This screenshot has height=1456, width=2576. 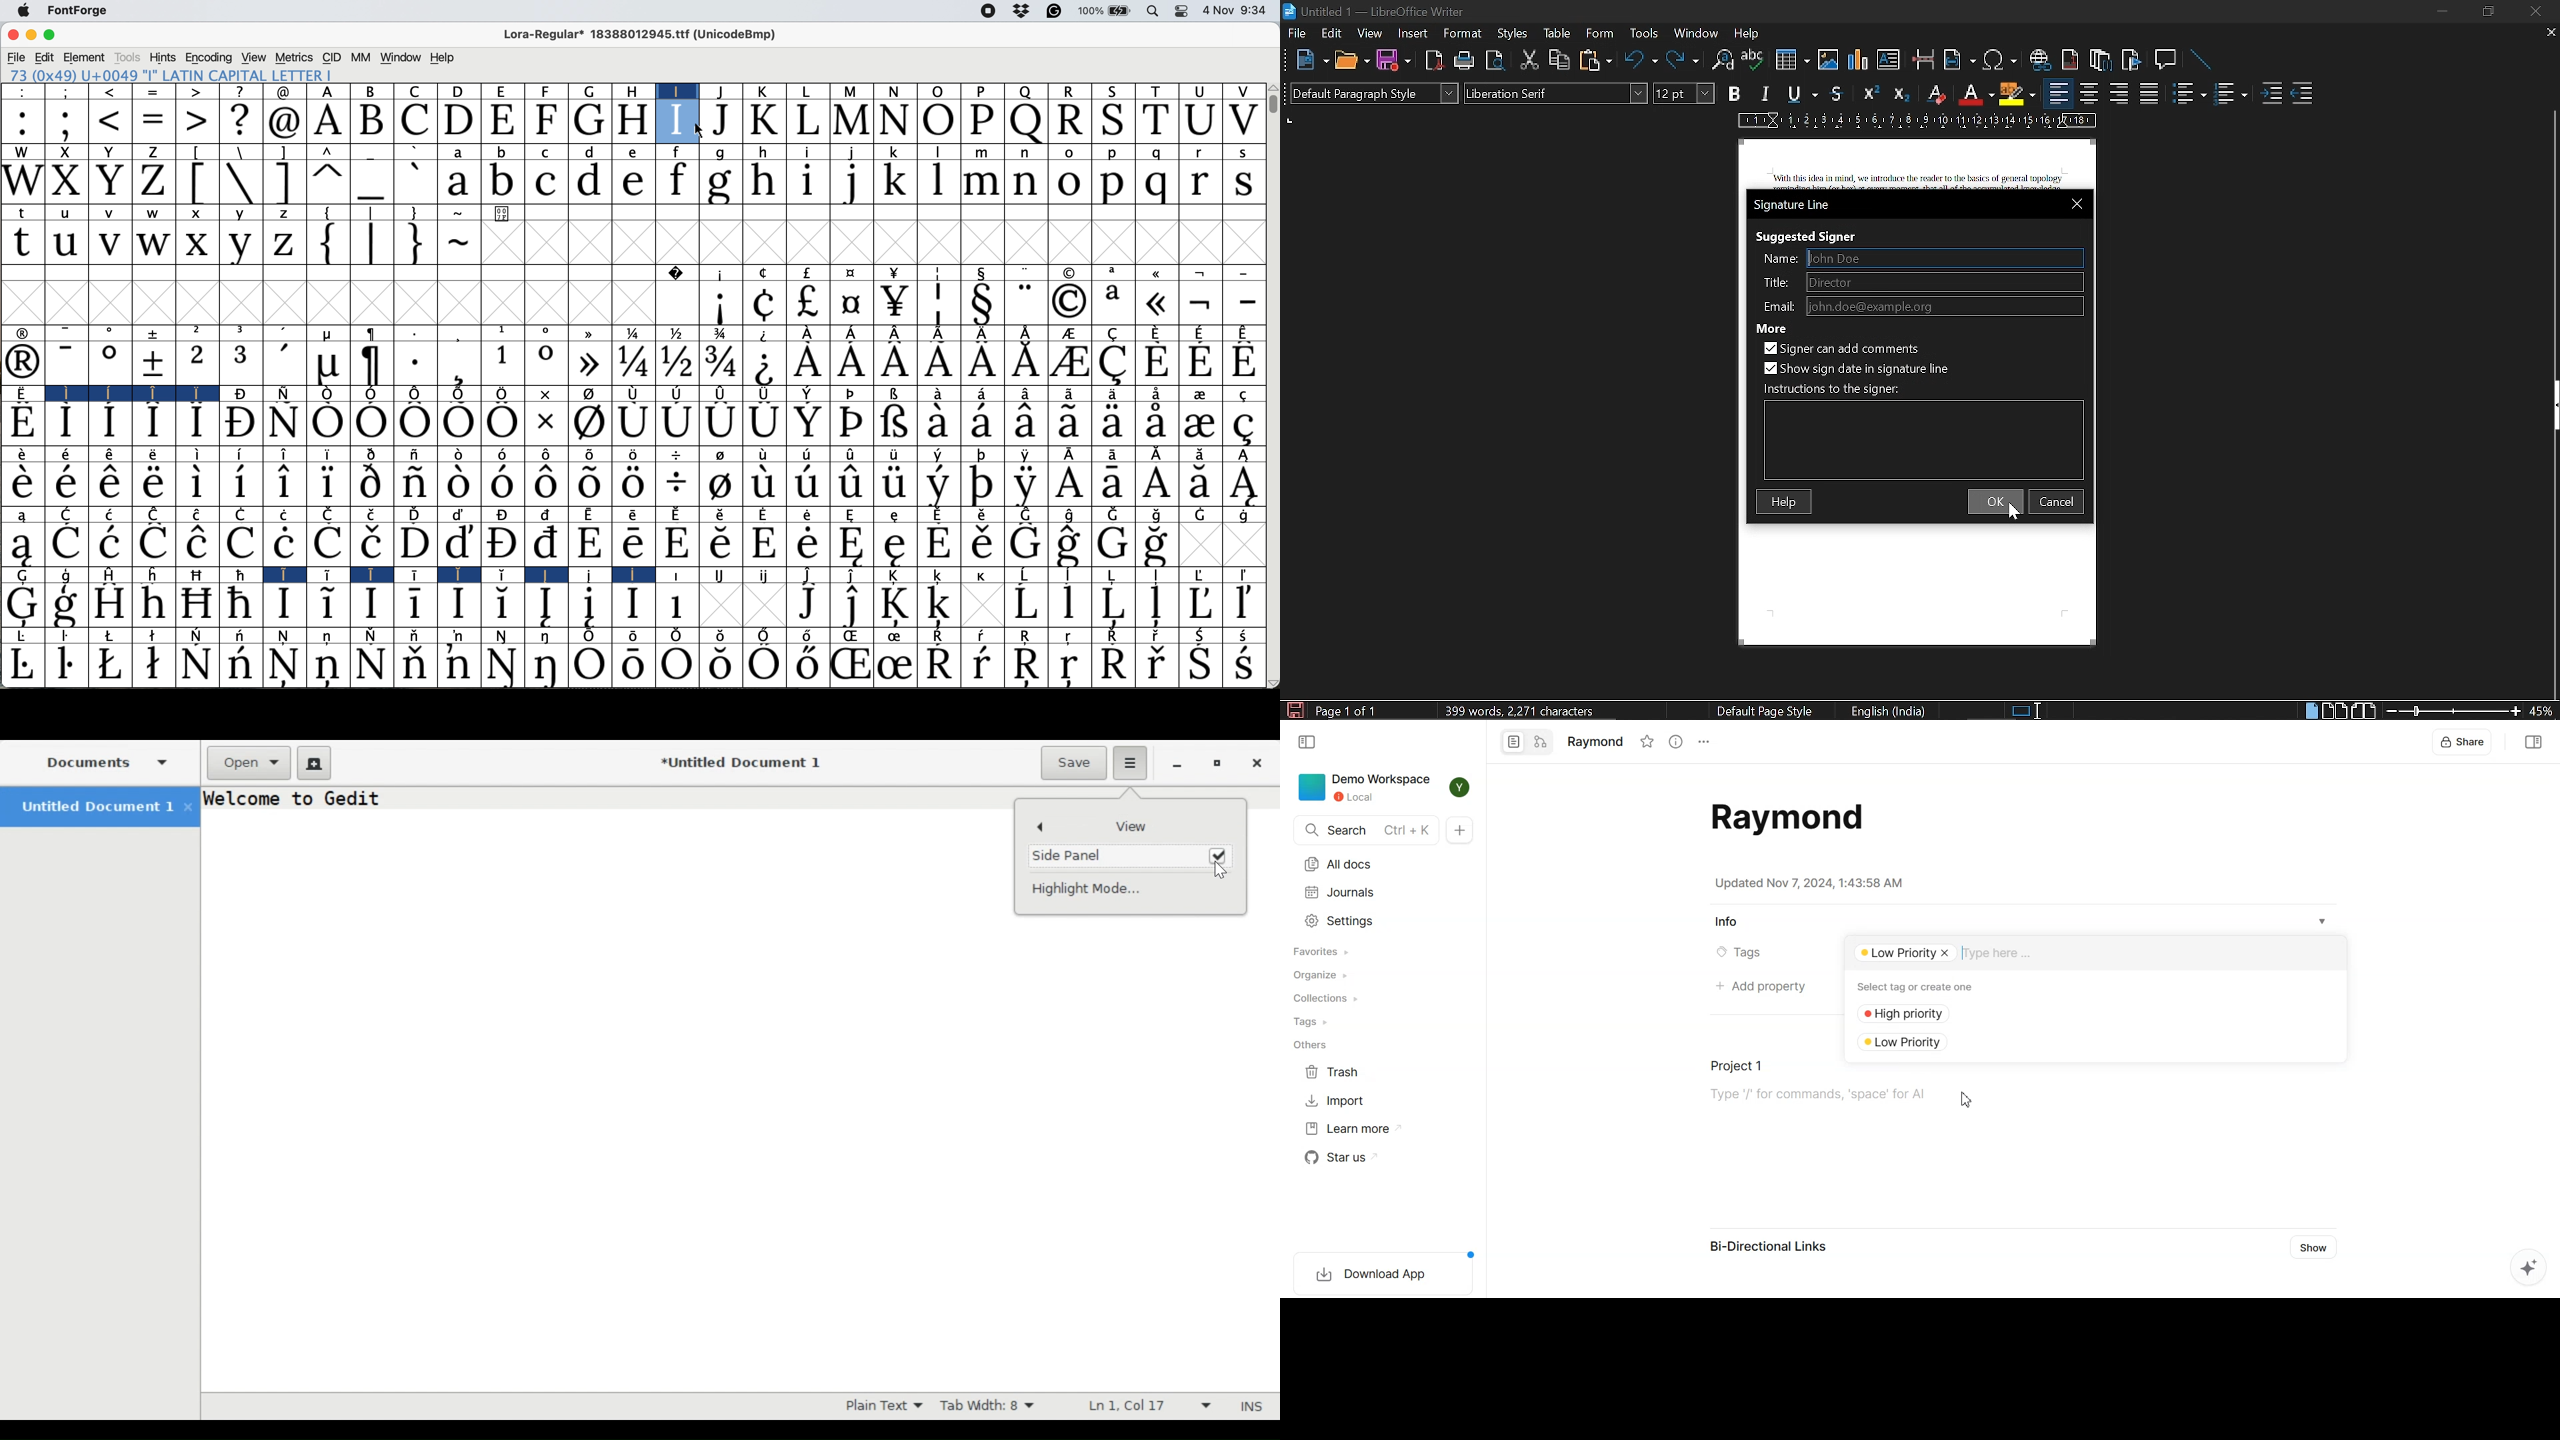 What do you see at coordinates (1945, 281) in the screenshot?
I see `title` at bounding box center [1945, 281].